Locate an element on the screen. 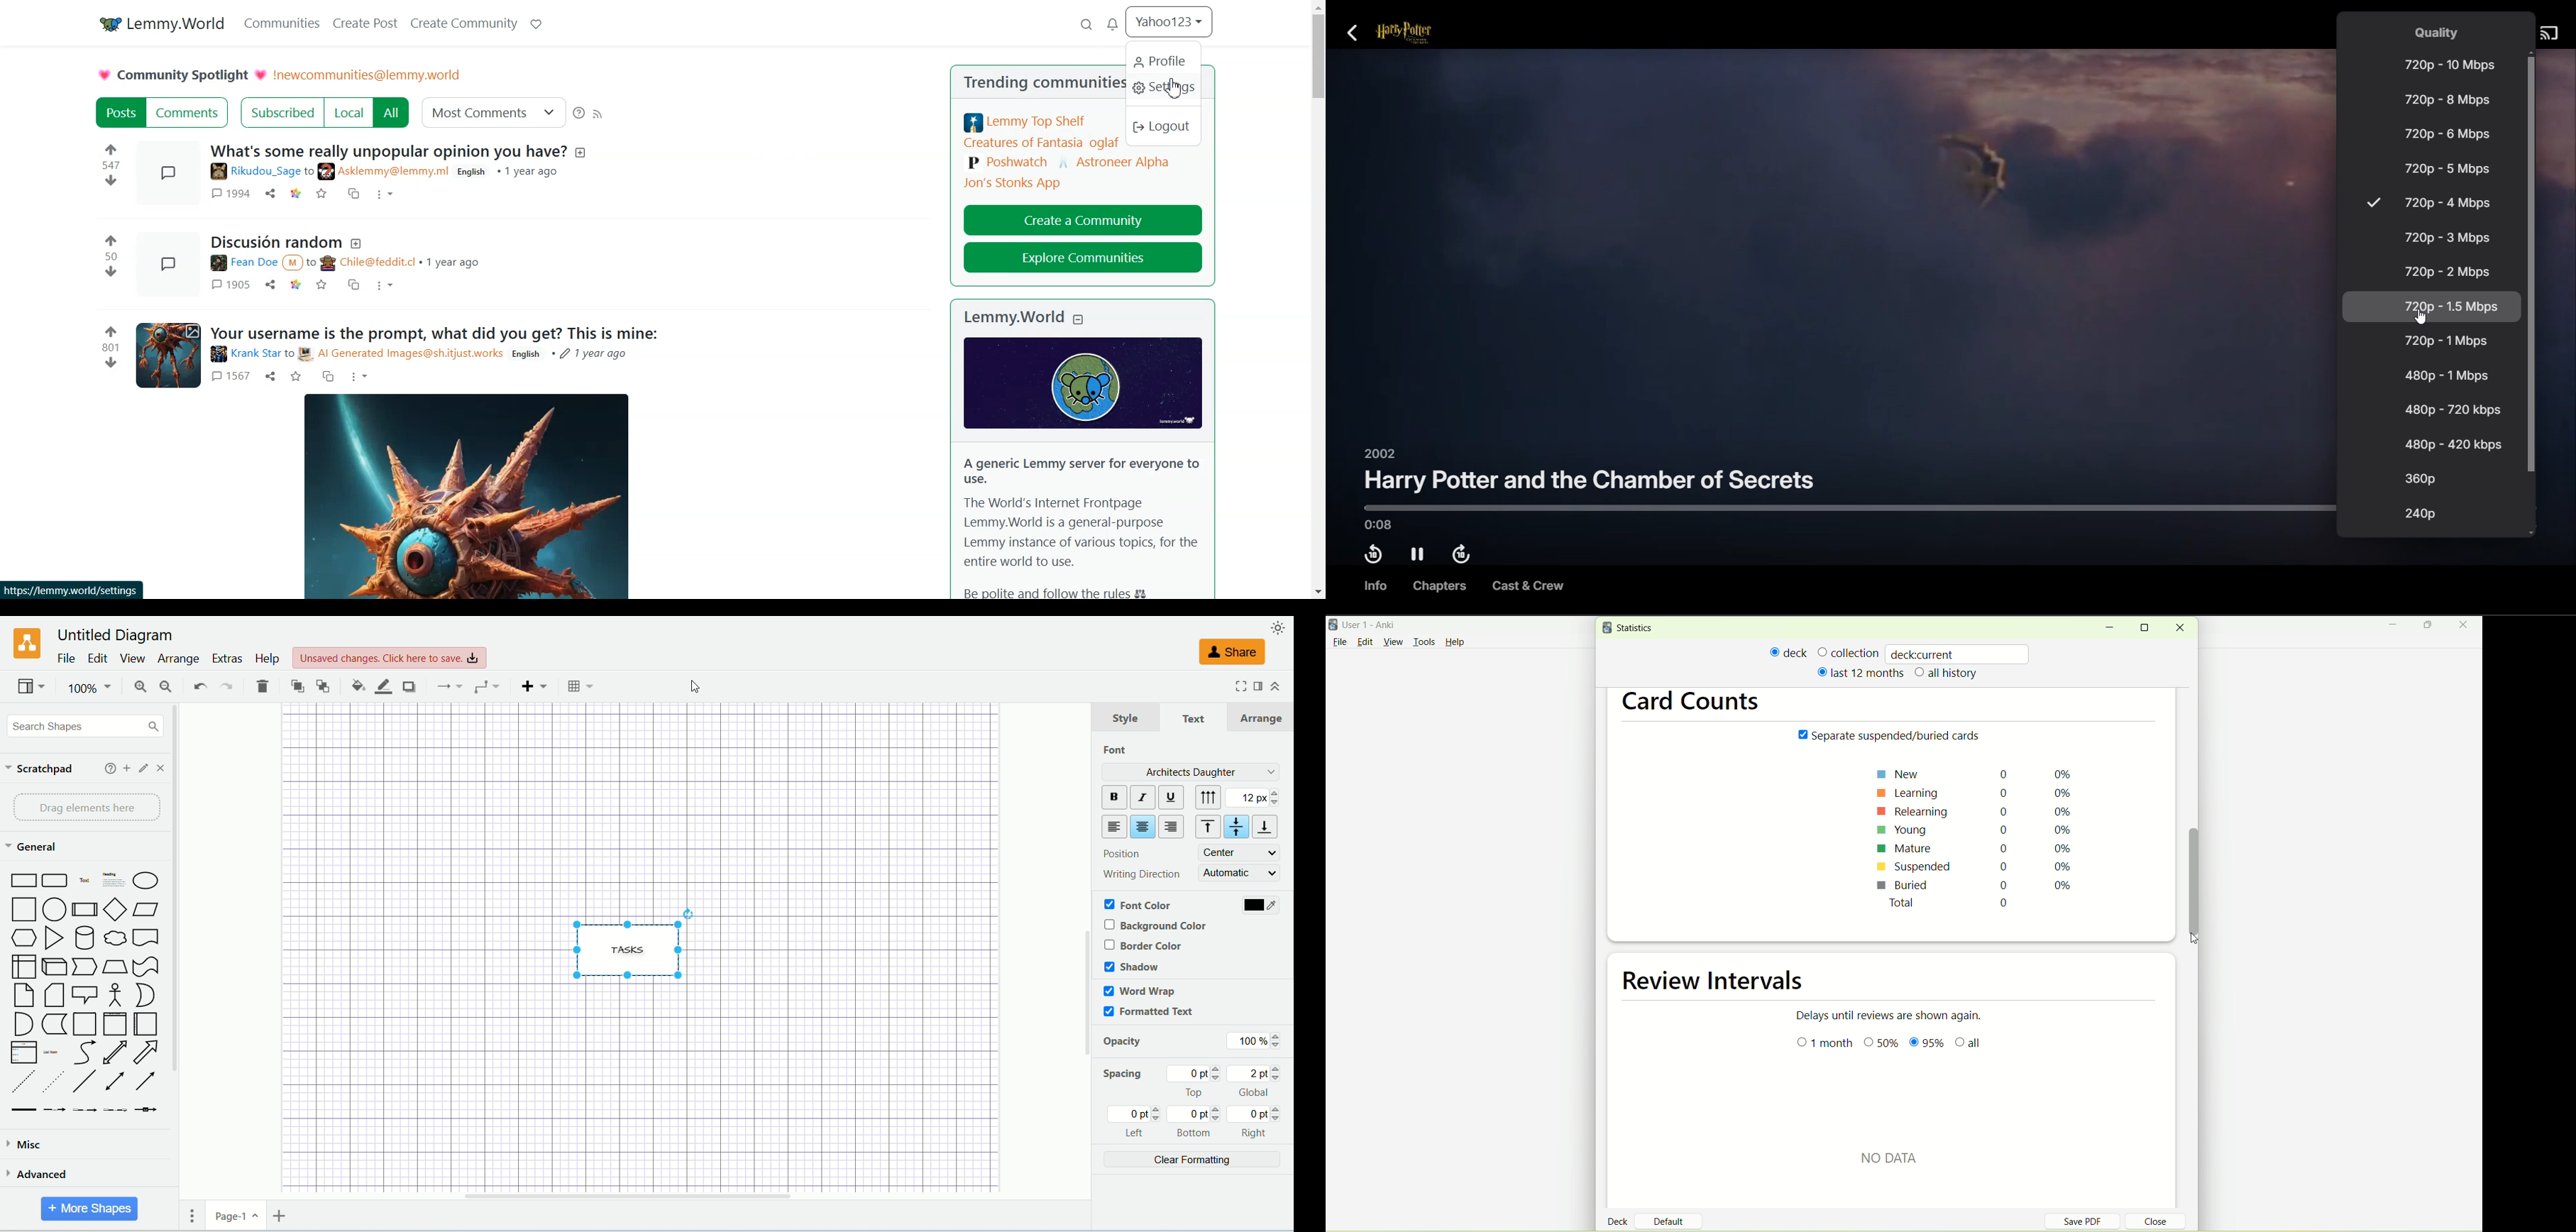  drag elements here is located at coordinates (83, 808).